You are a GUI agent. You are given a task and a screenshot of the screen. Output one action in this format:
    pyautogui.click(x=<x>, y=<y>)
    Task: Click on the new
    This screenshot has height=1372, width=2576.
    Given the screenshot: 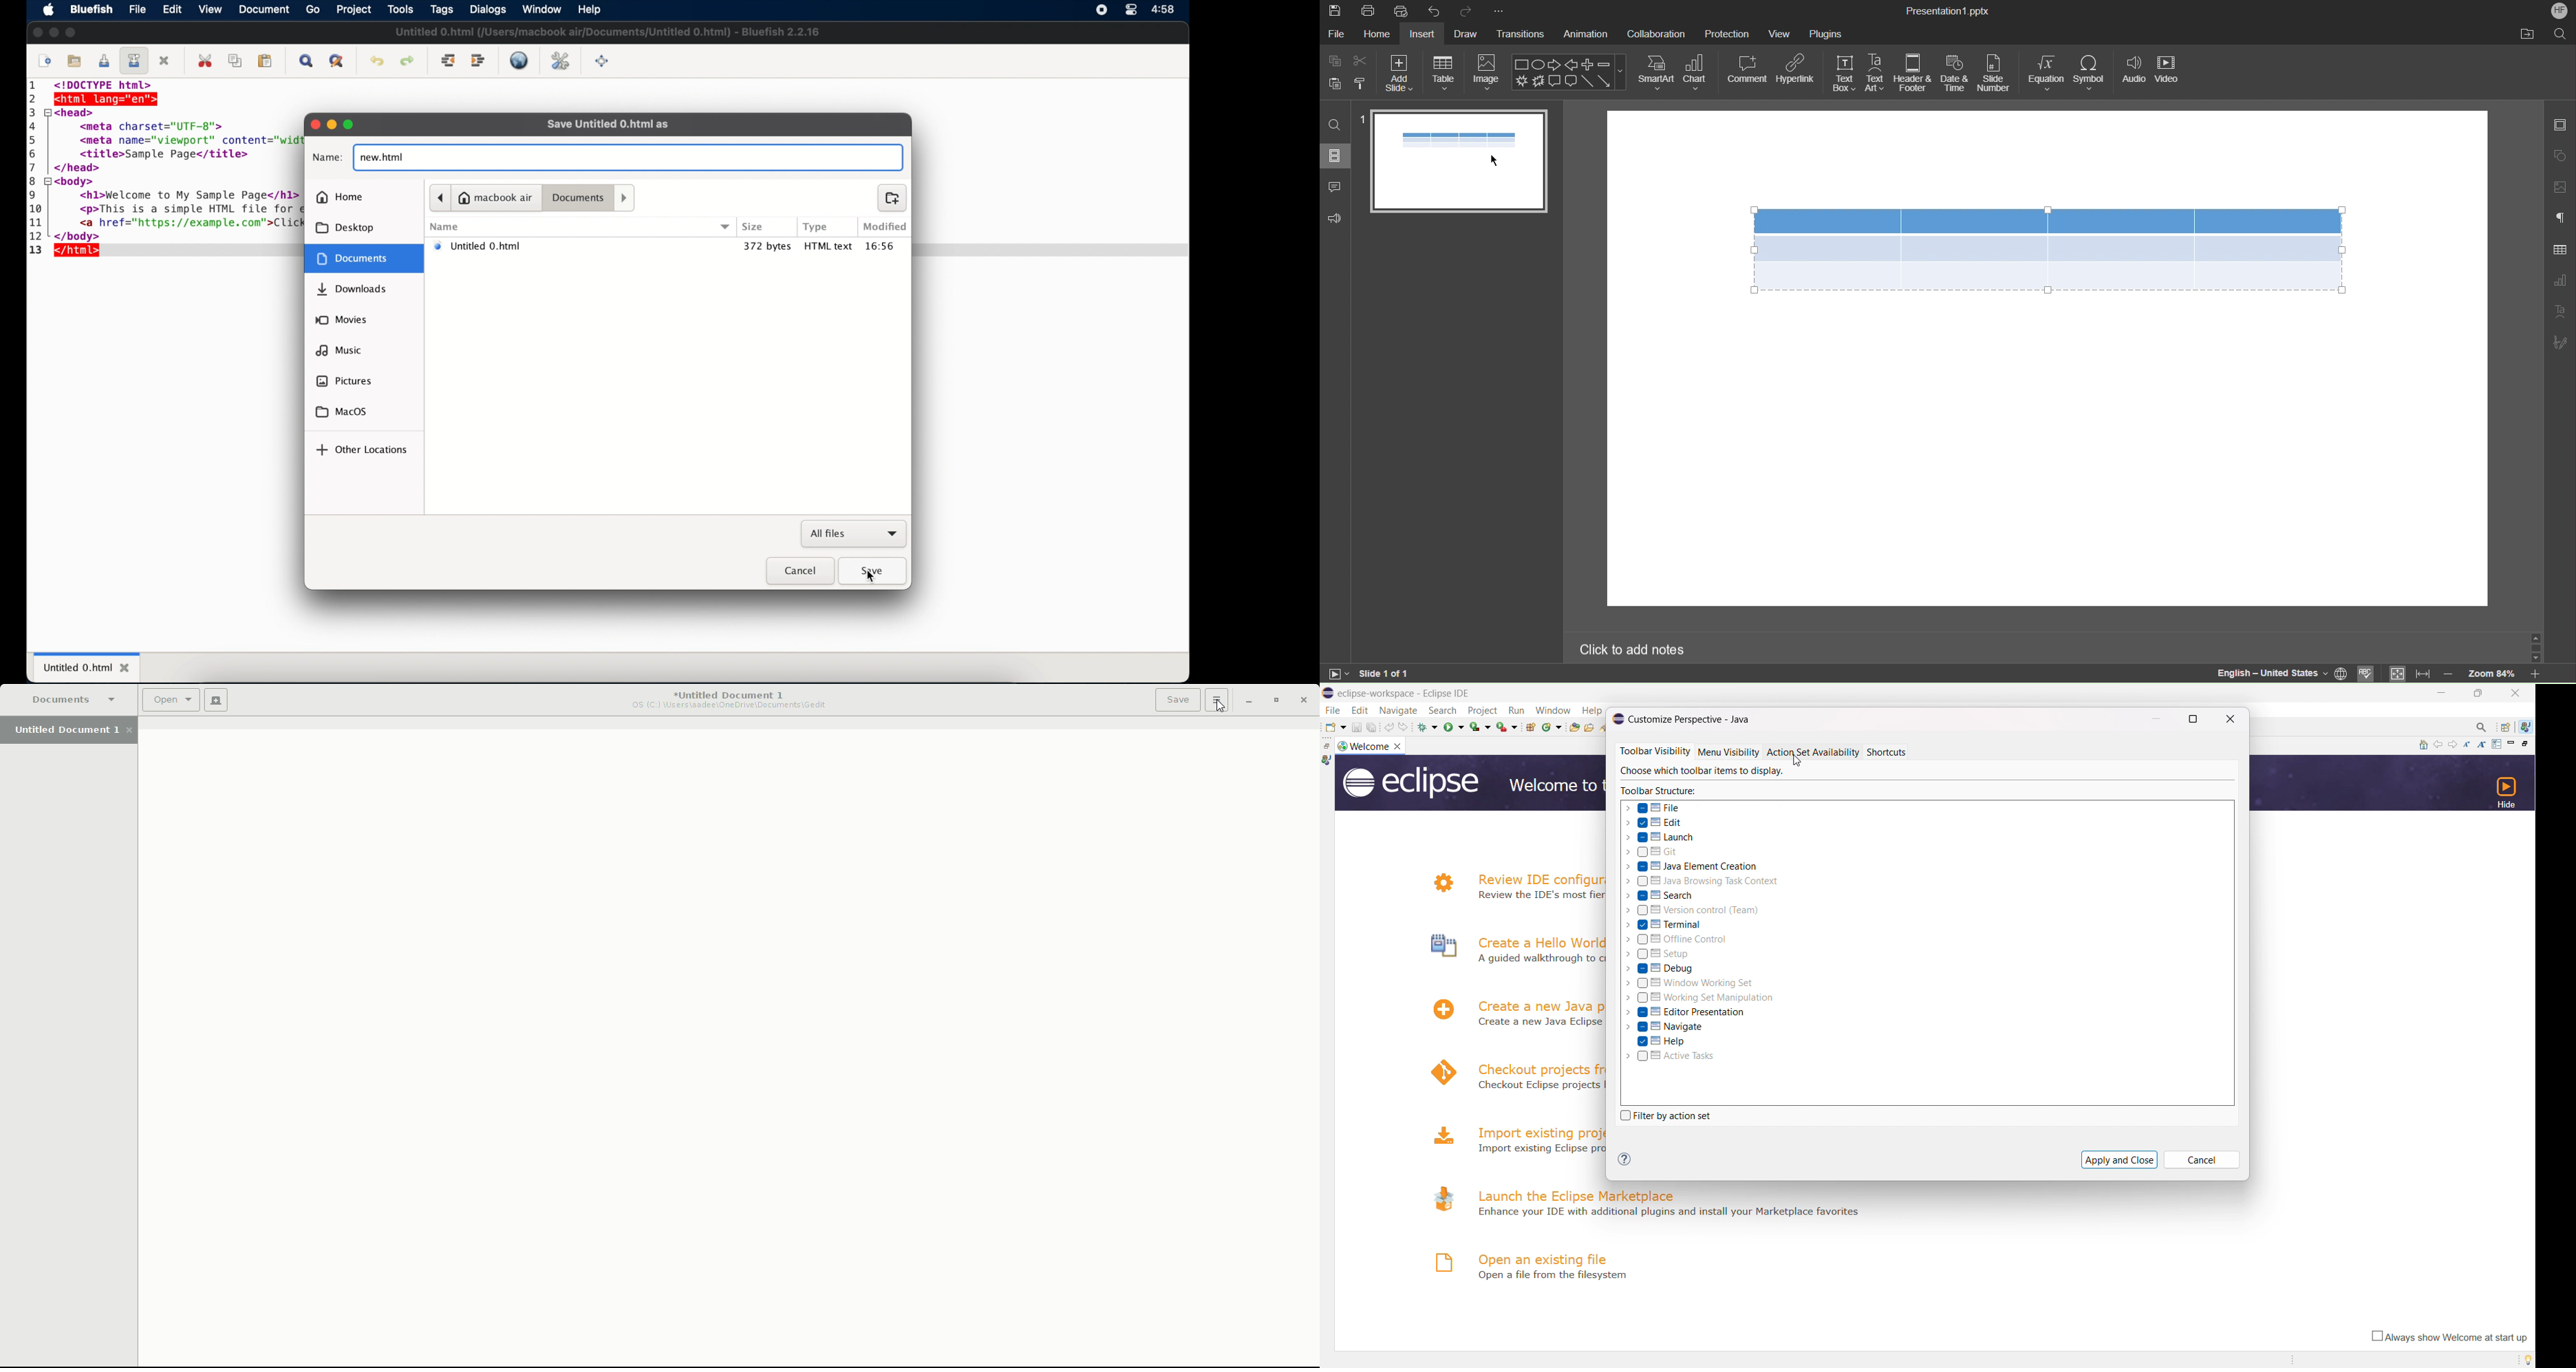 What is the action you would take?
    pyautogui.click(x=1335, y=727)
    